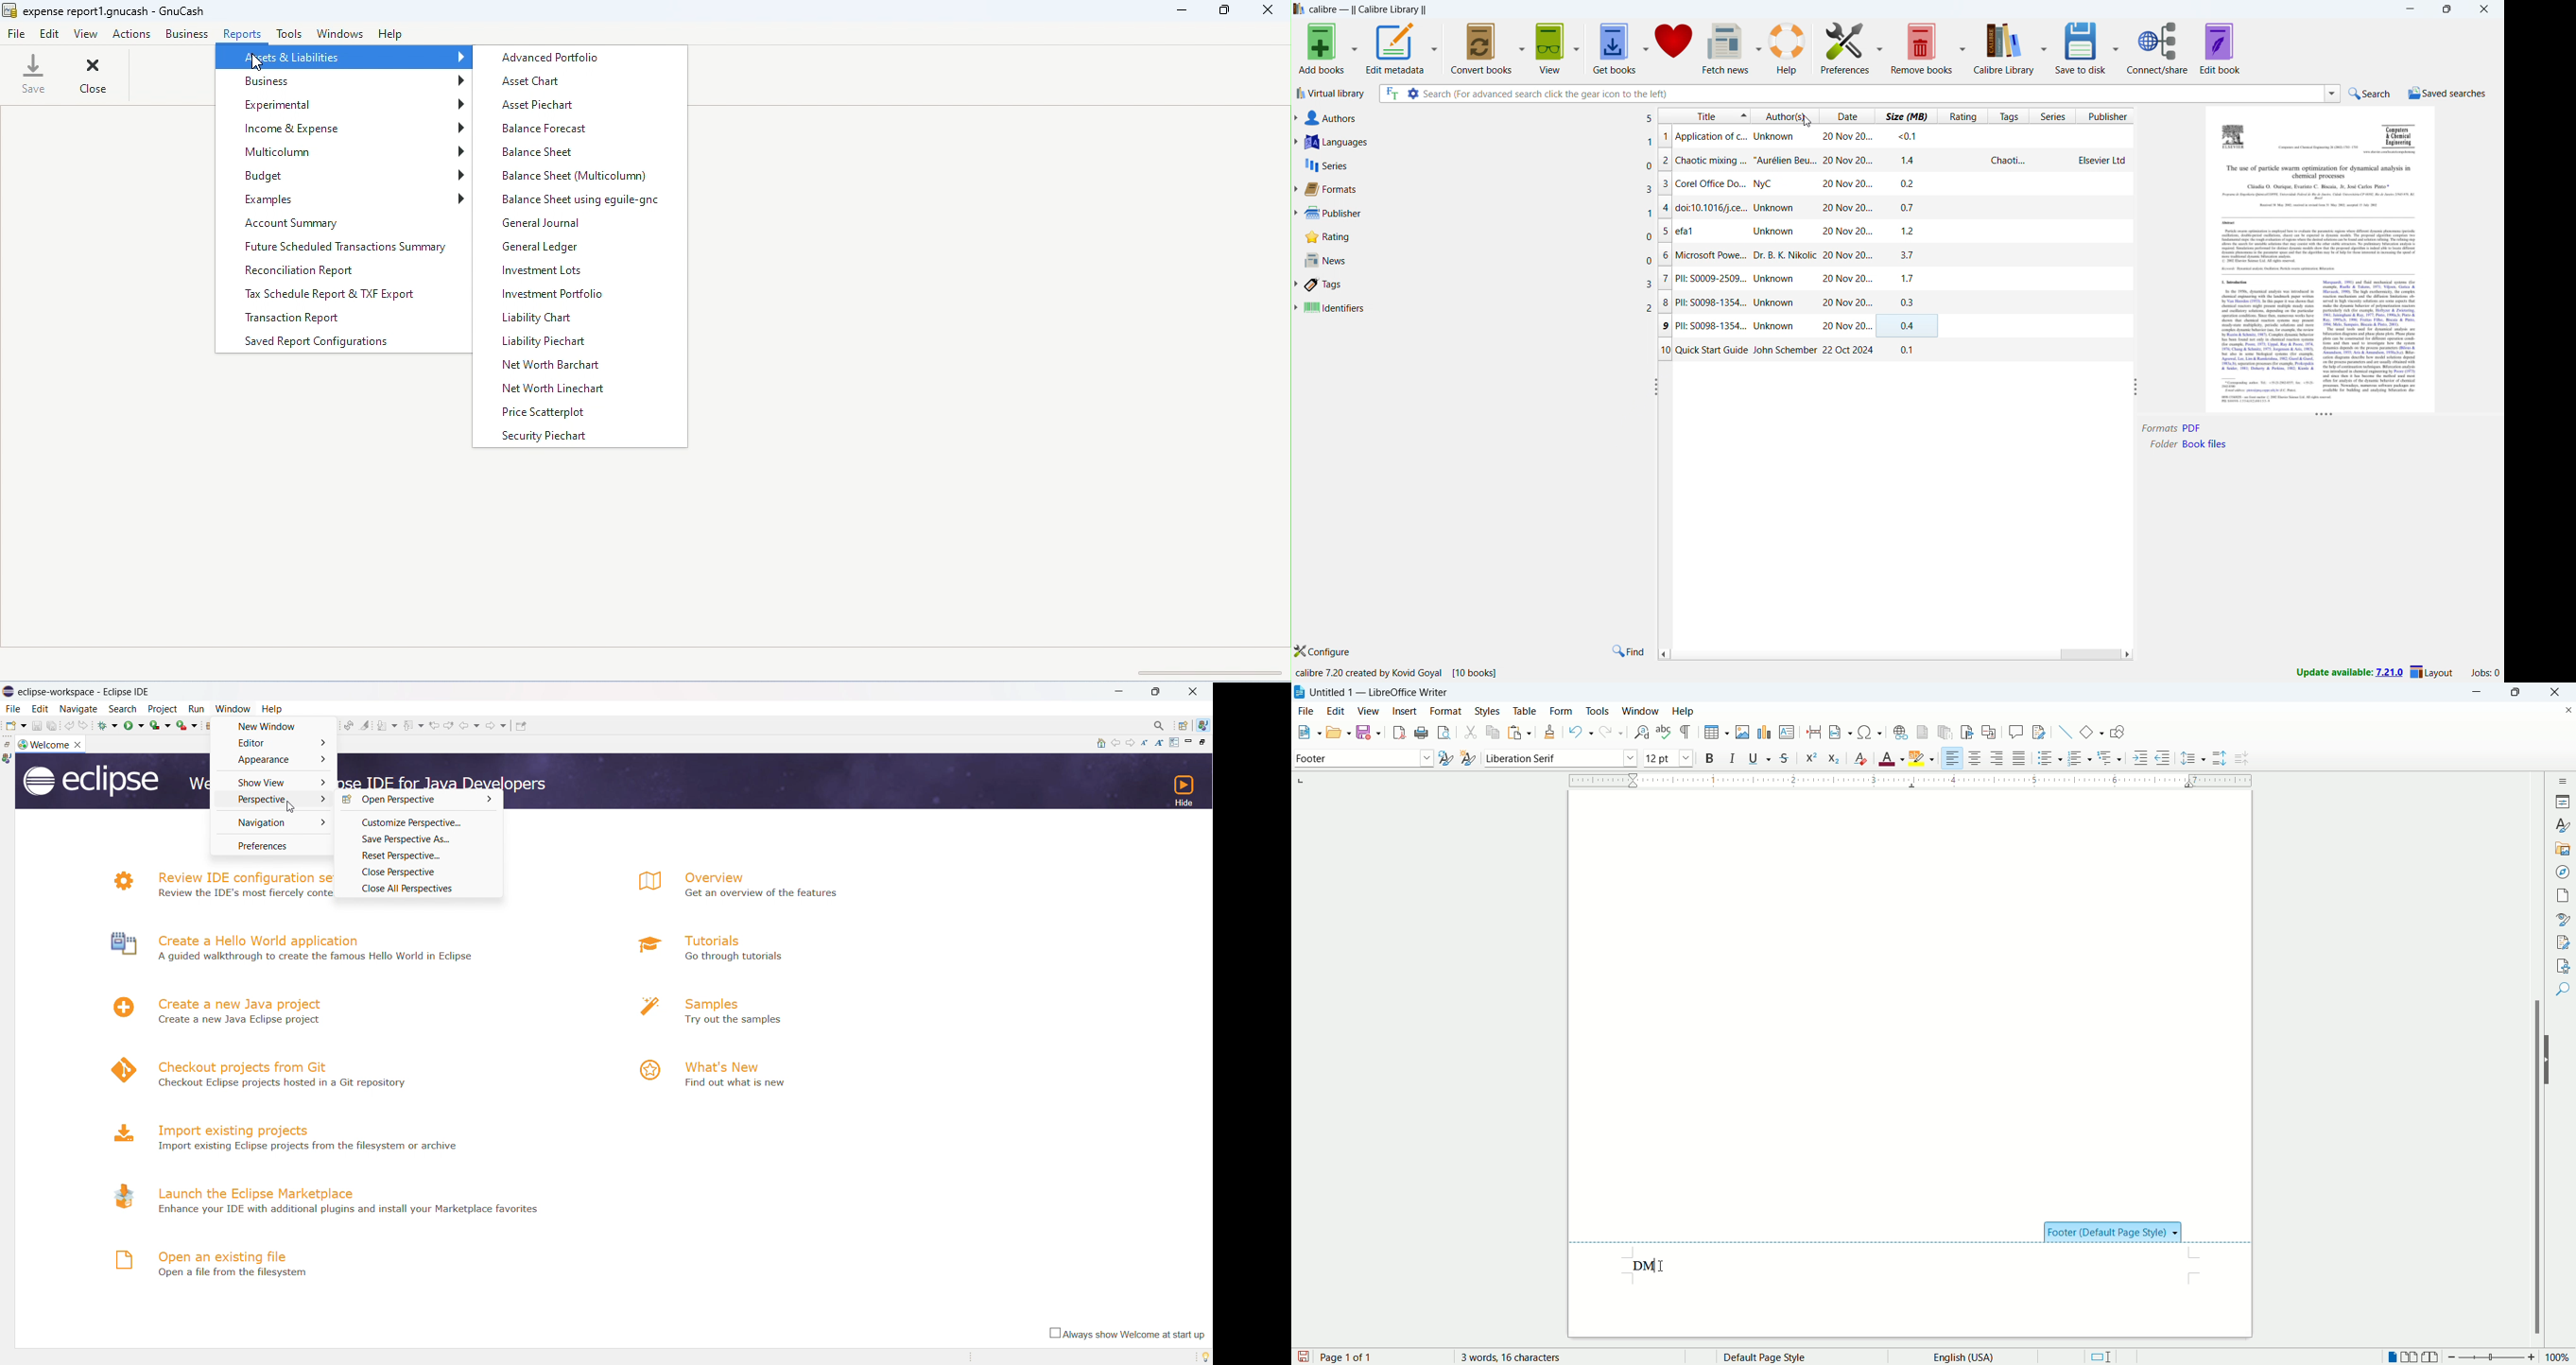 The width and height of the screenshot is (2576, 1372). Describe the element at coordinates (17, 32) in the screenshot. I see `file` at that location.